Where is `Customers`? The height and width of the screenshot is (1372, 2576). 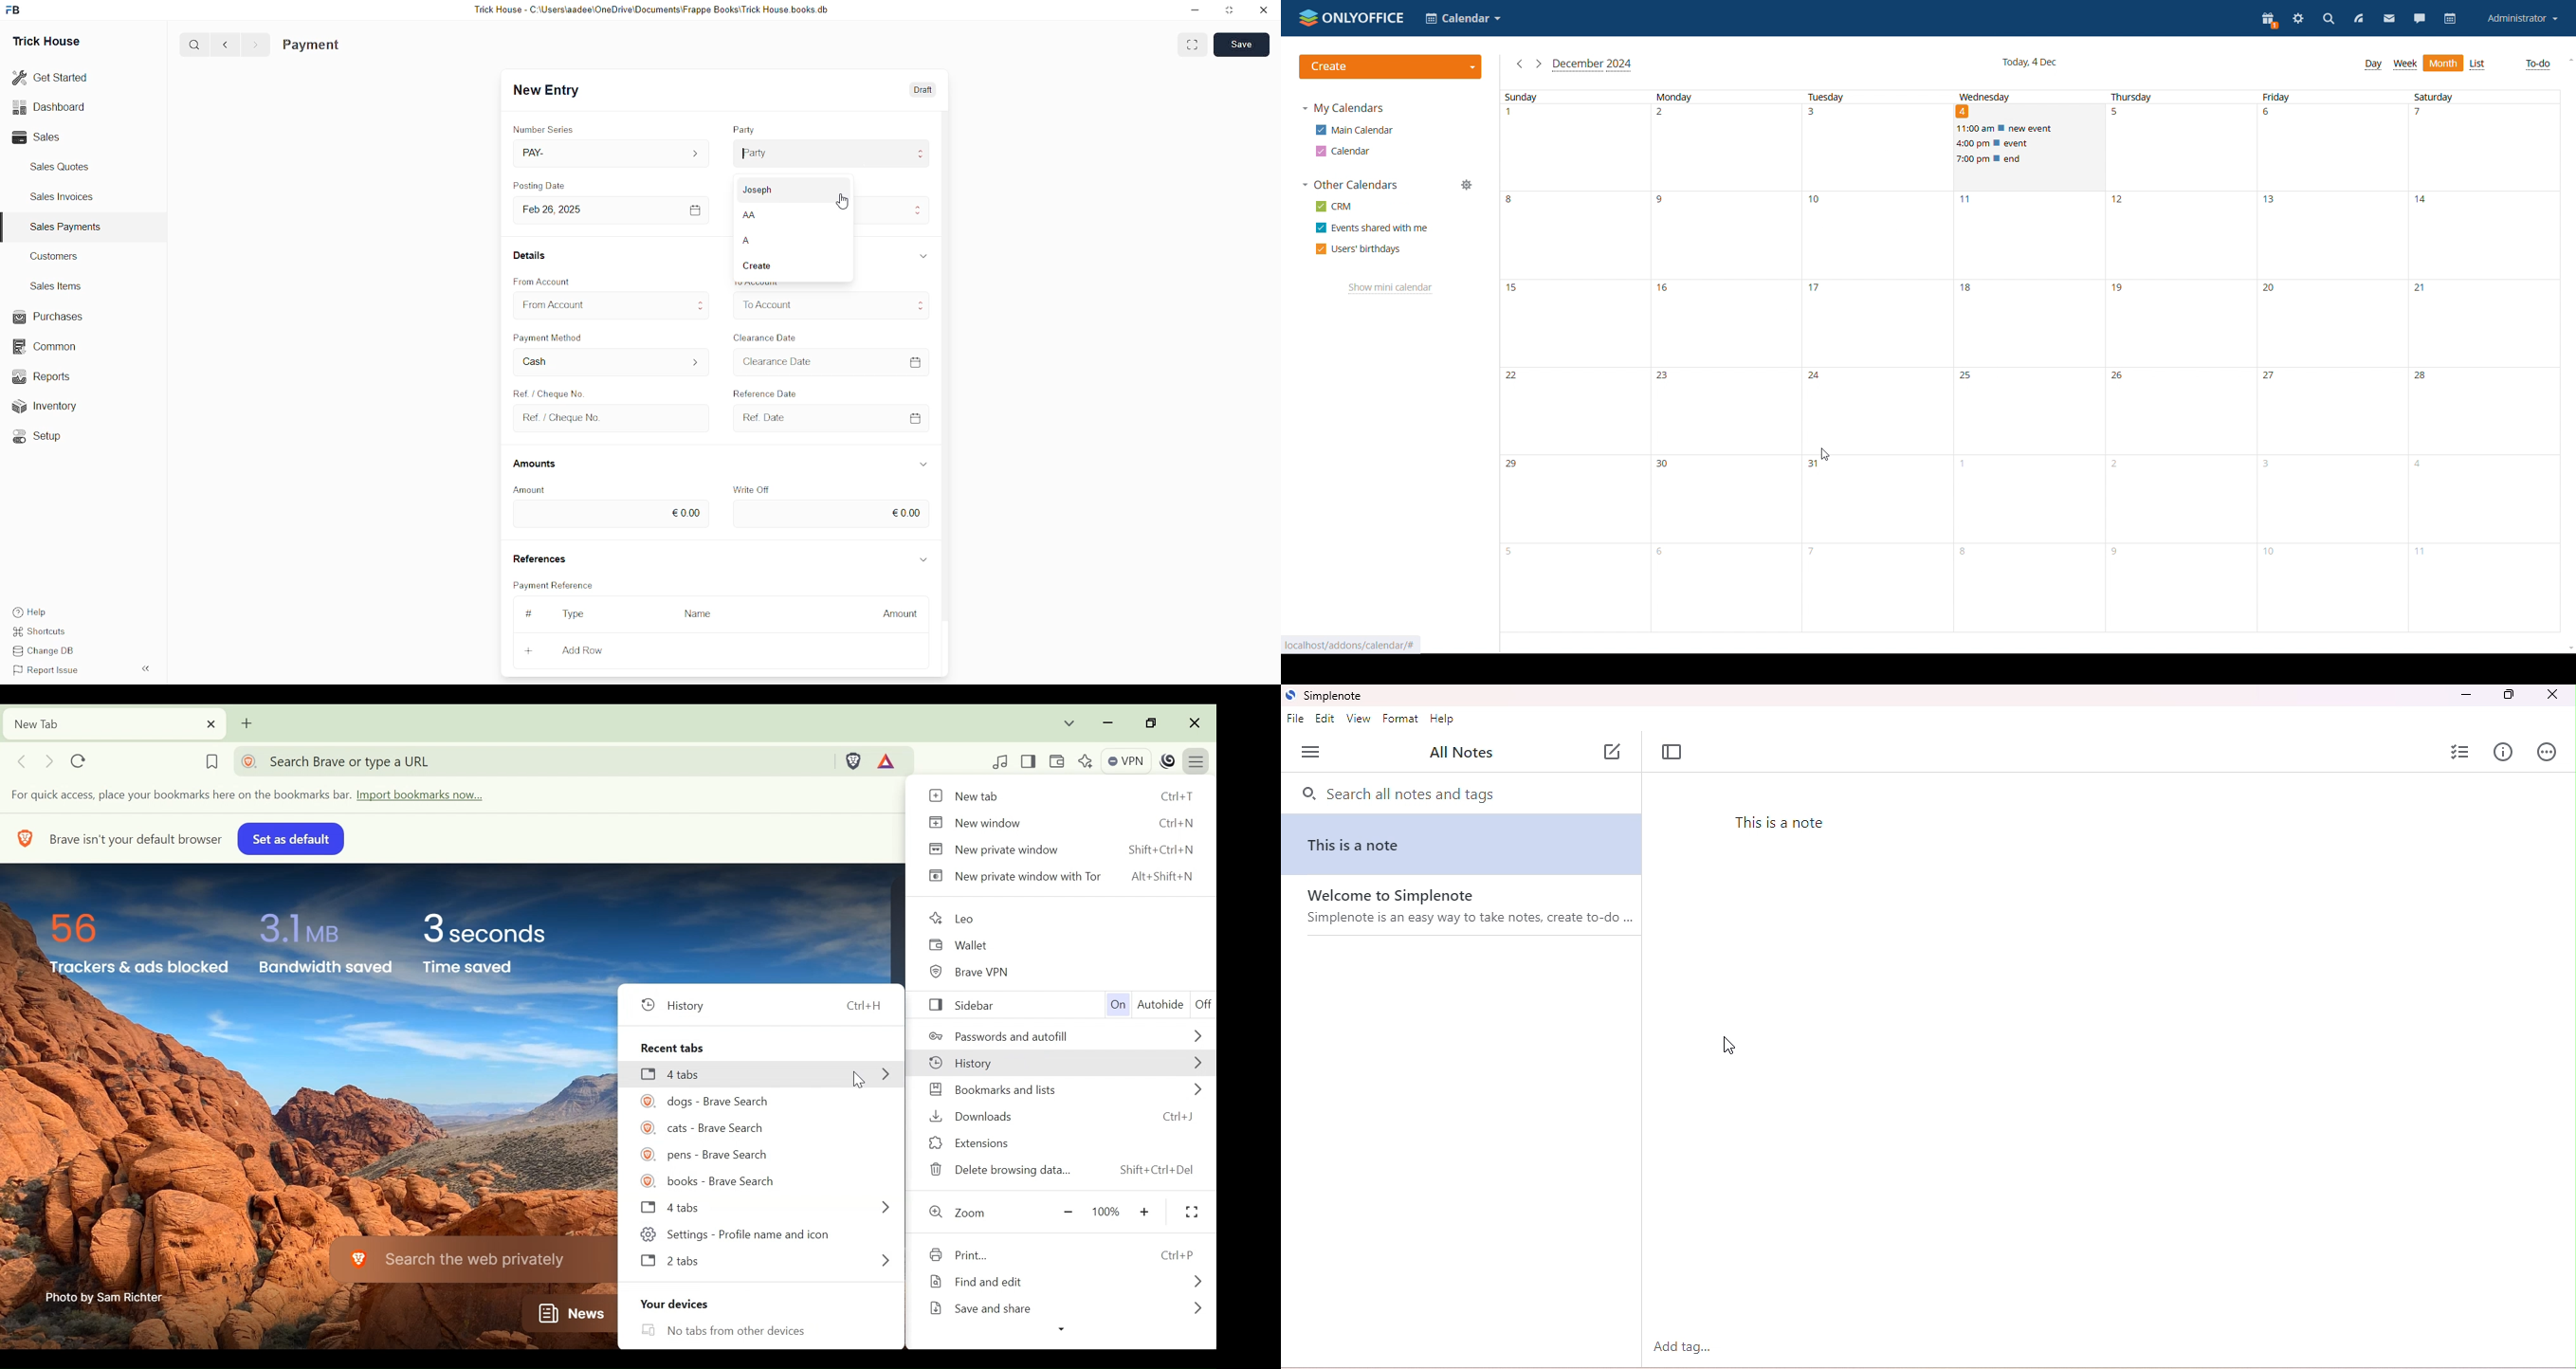 Customers is located at coordinates (58, 256).